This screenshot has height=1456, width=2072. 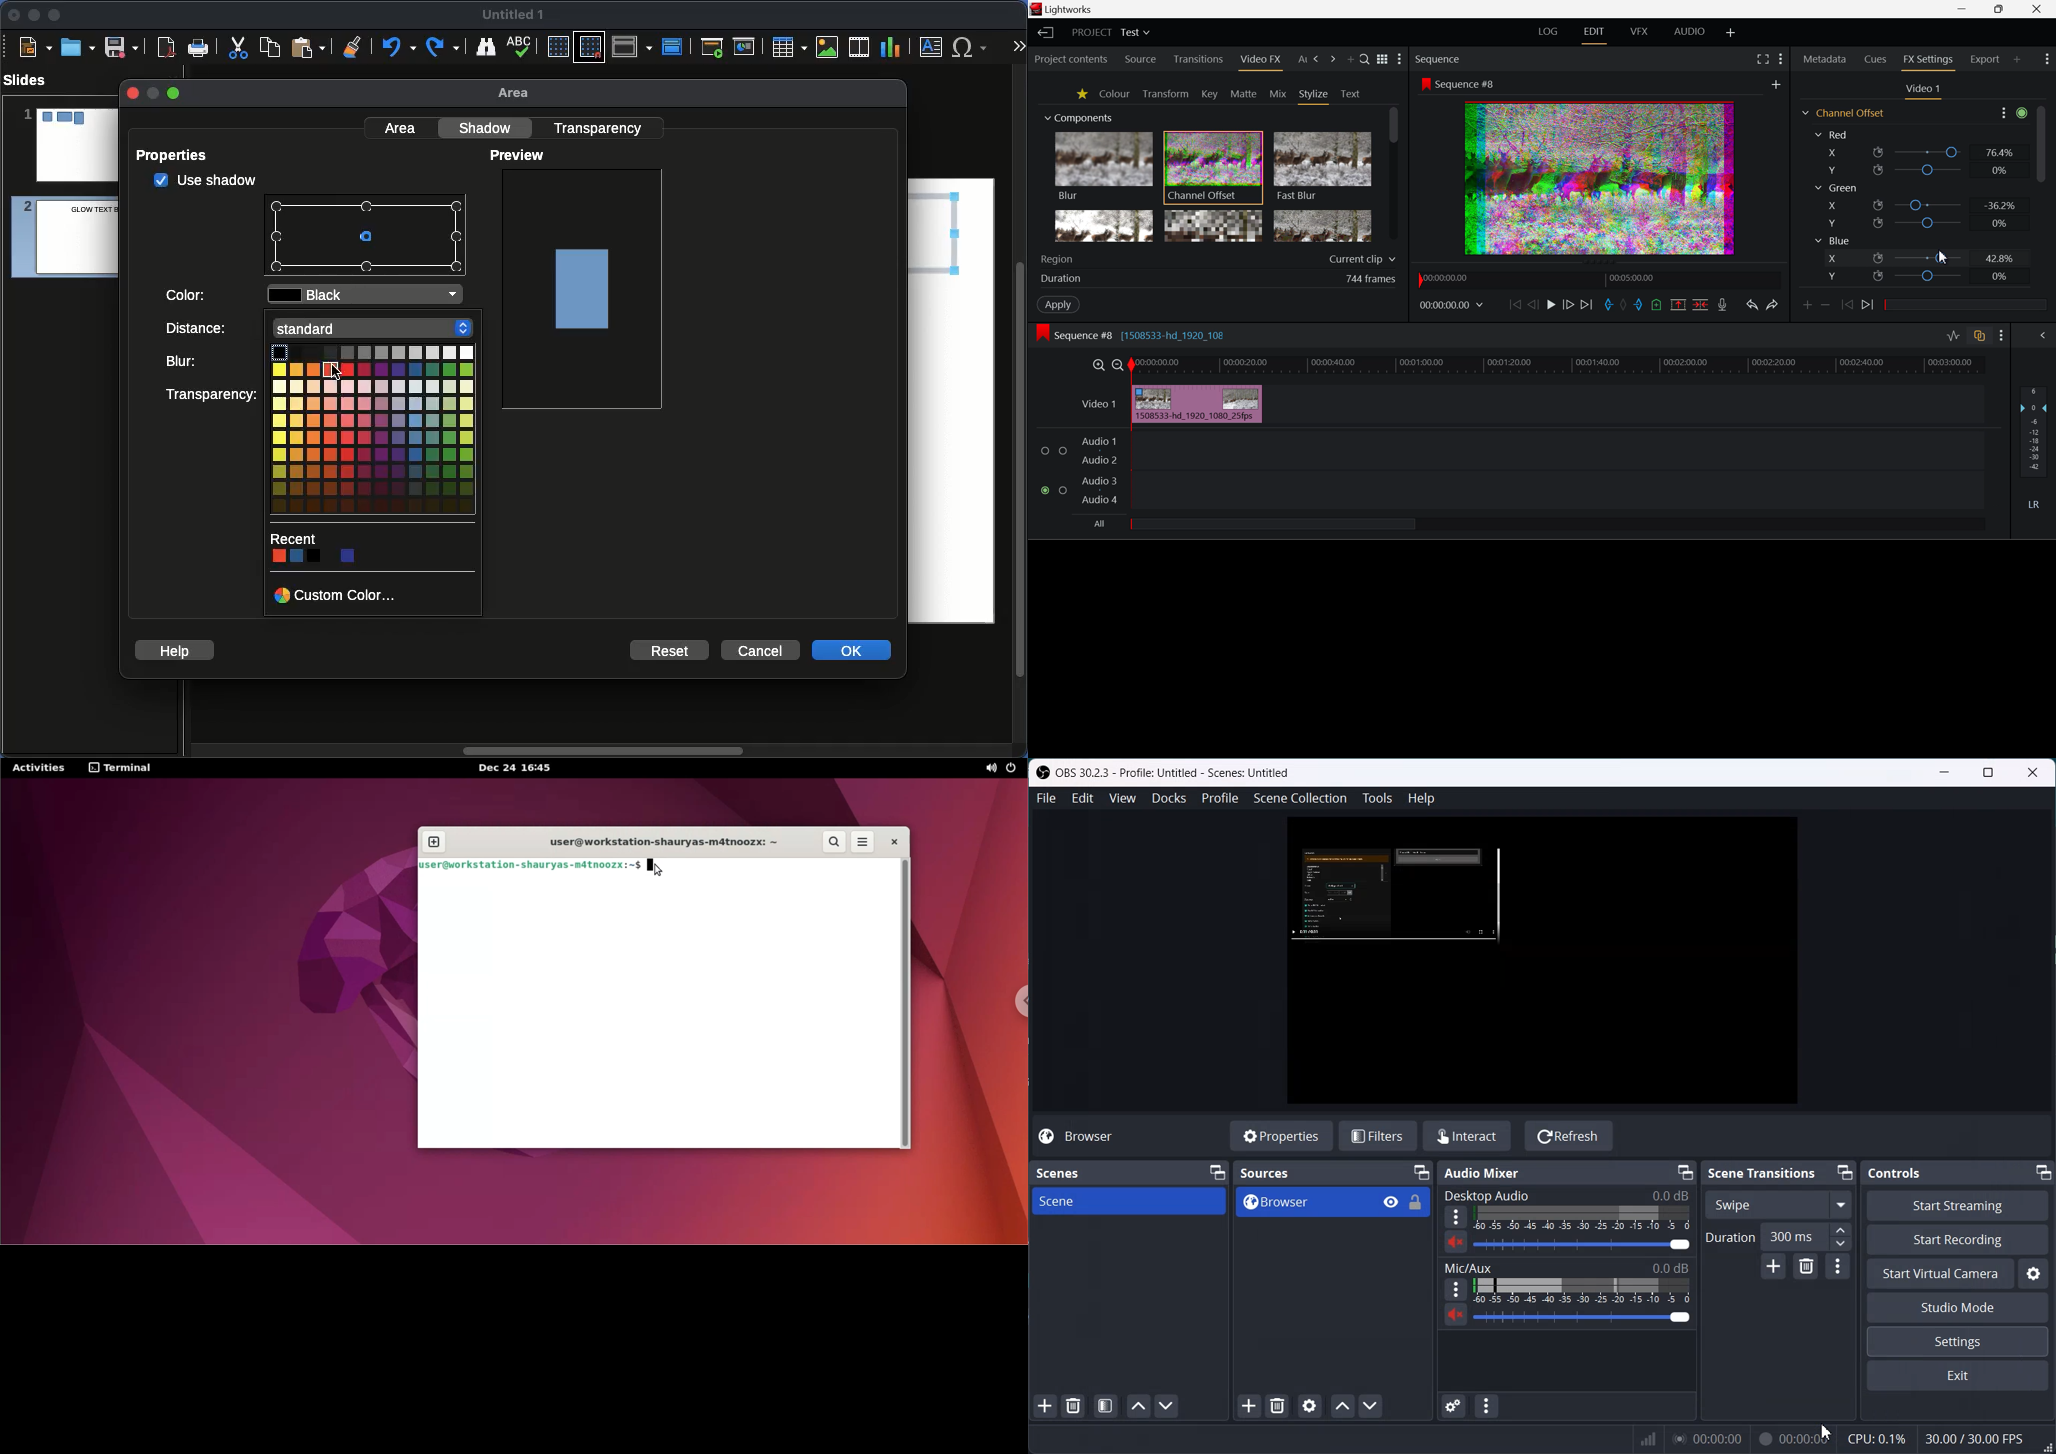 What do you see at coordinates (1921, 275) in the screenshot?
I see `Blue Y` at bounding box center [1921, 275].